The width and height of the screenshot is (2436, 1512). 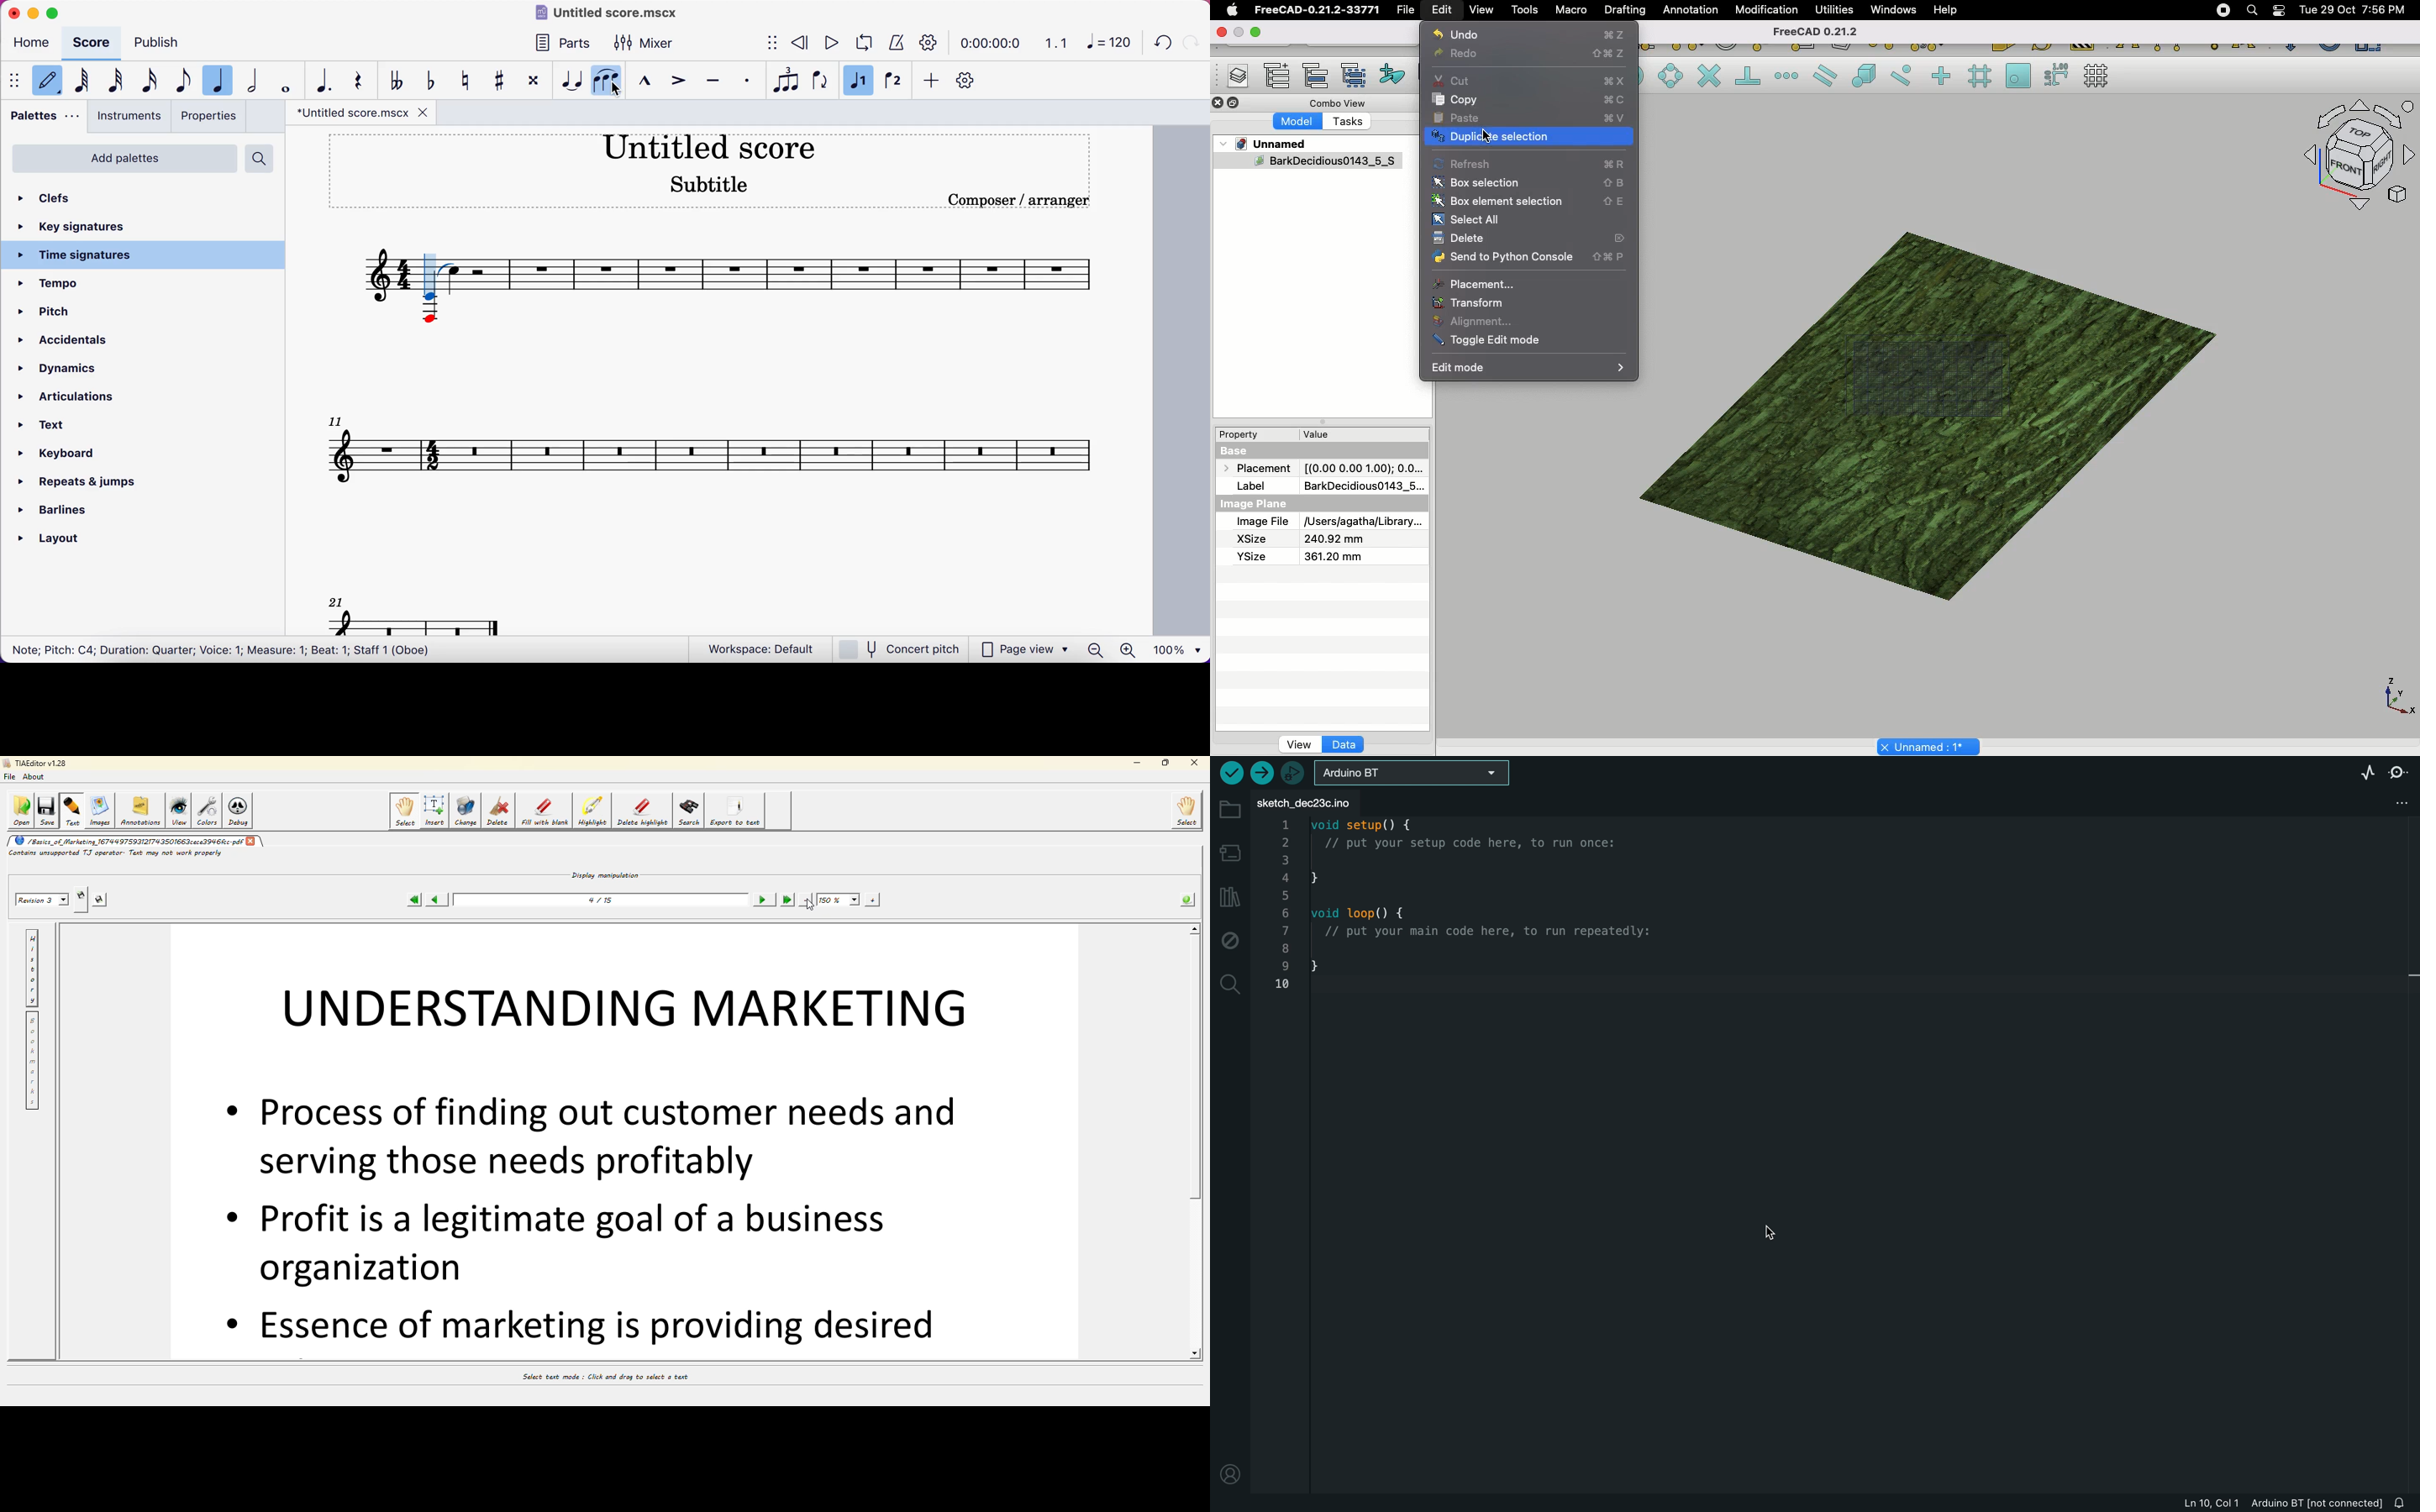 What do you see at coordinates (1532, 260) in the screenshot?
I see `Send to python console` at bounding box center [1532, 260].